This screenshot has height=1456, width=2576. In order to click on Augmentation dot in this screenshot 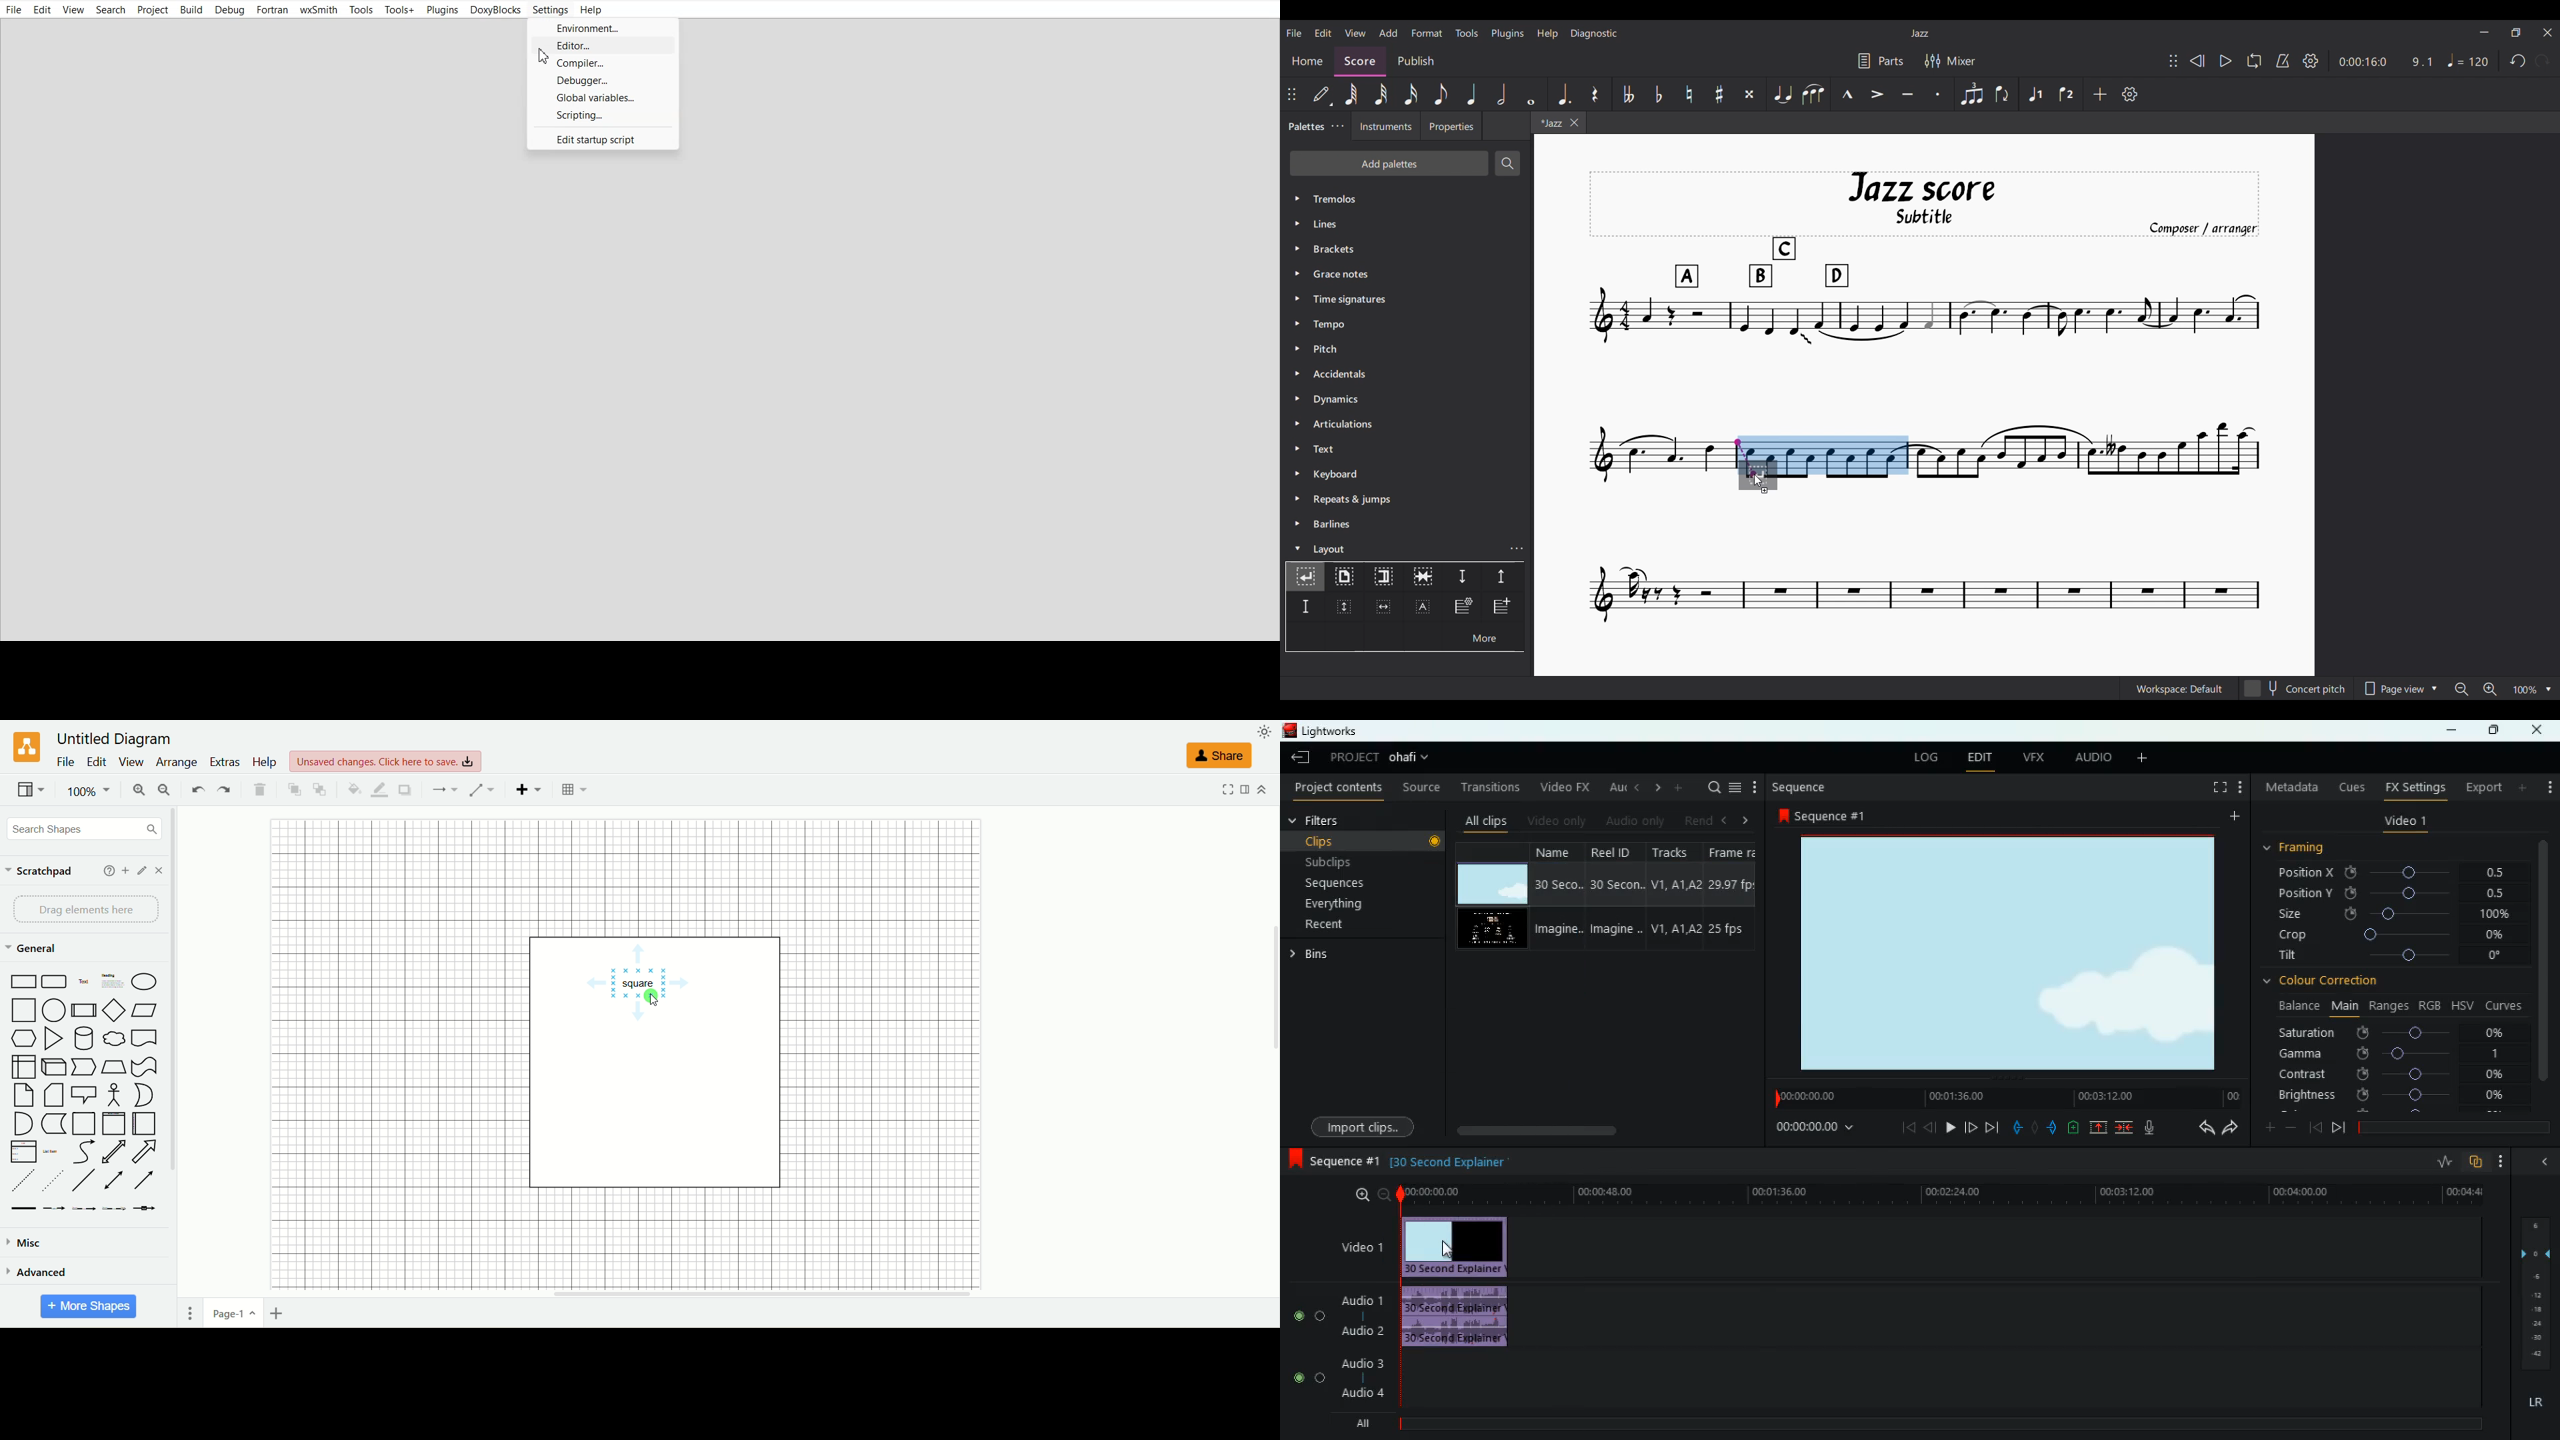, I will do `click(1564, 94)`.